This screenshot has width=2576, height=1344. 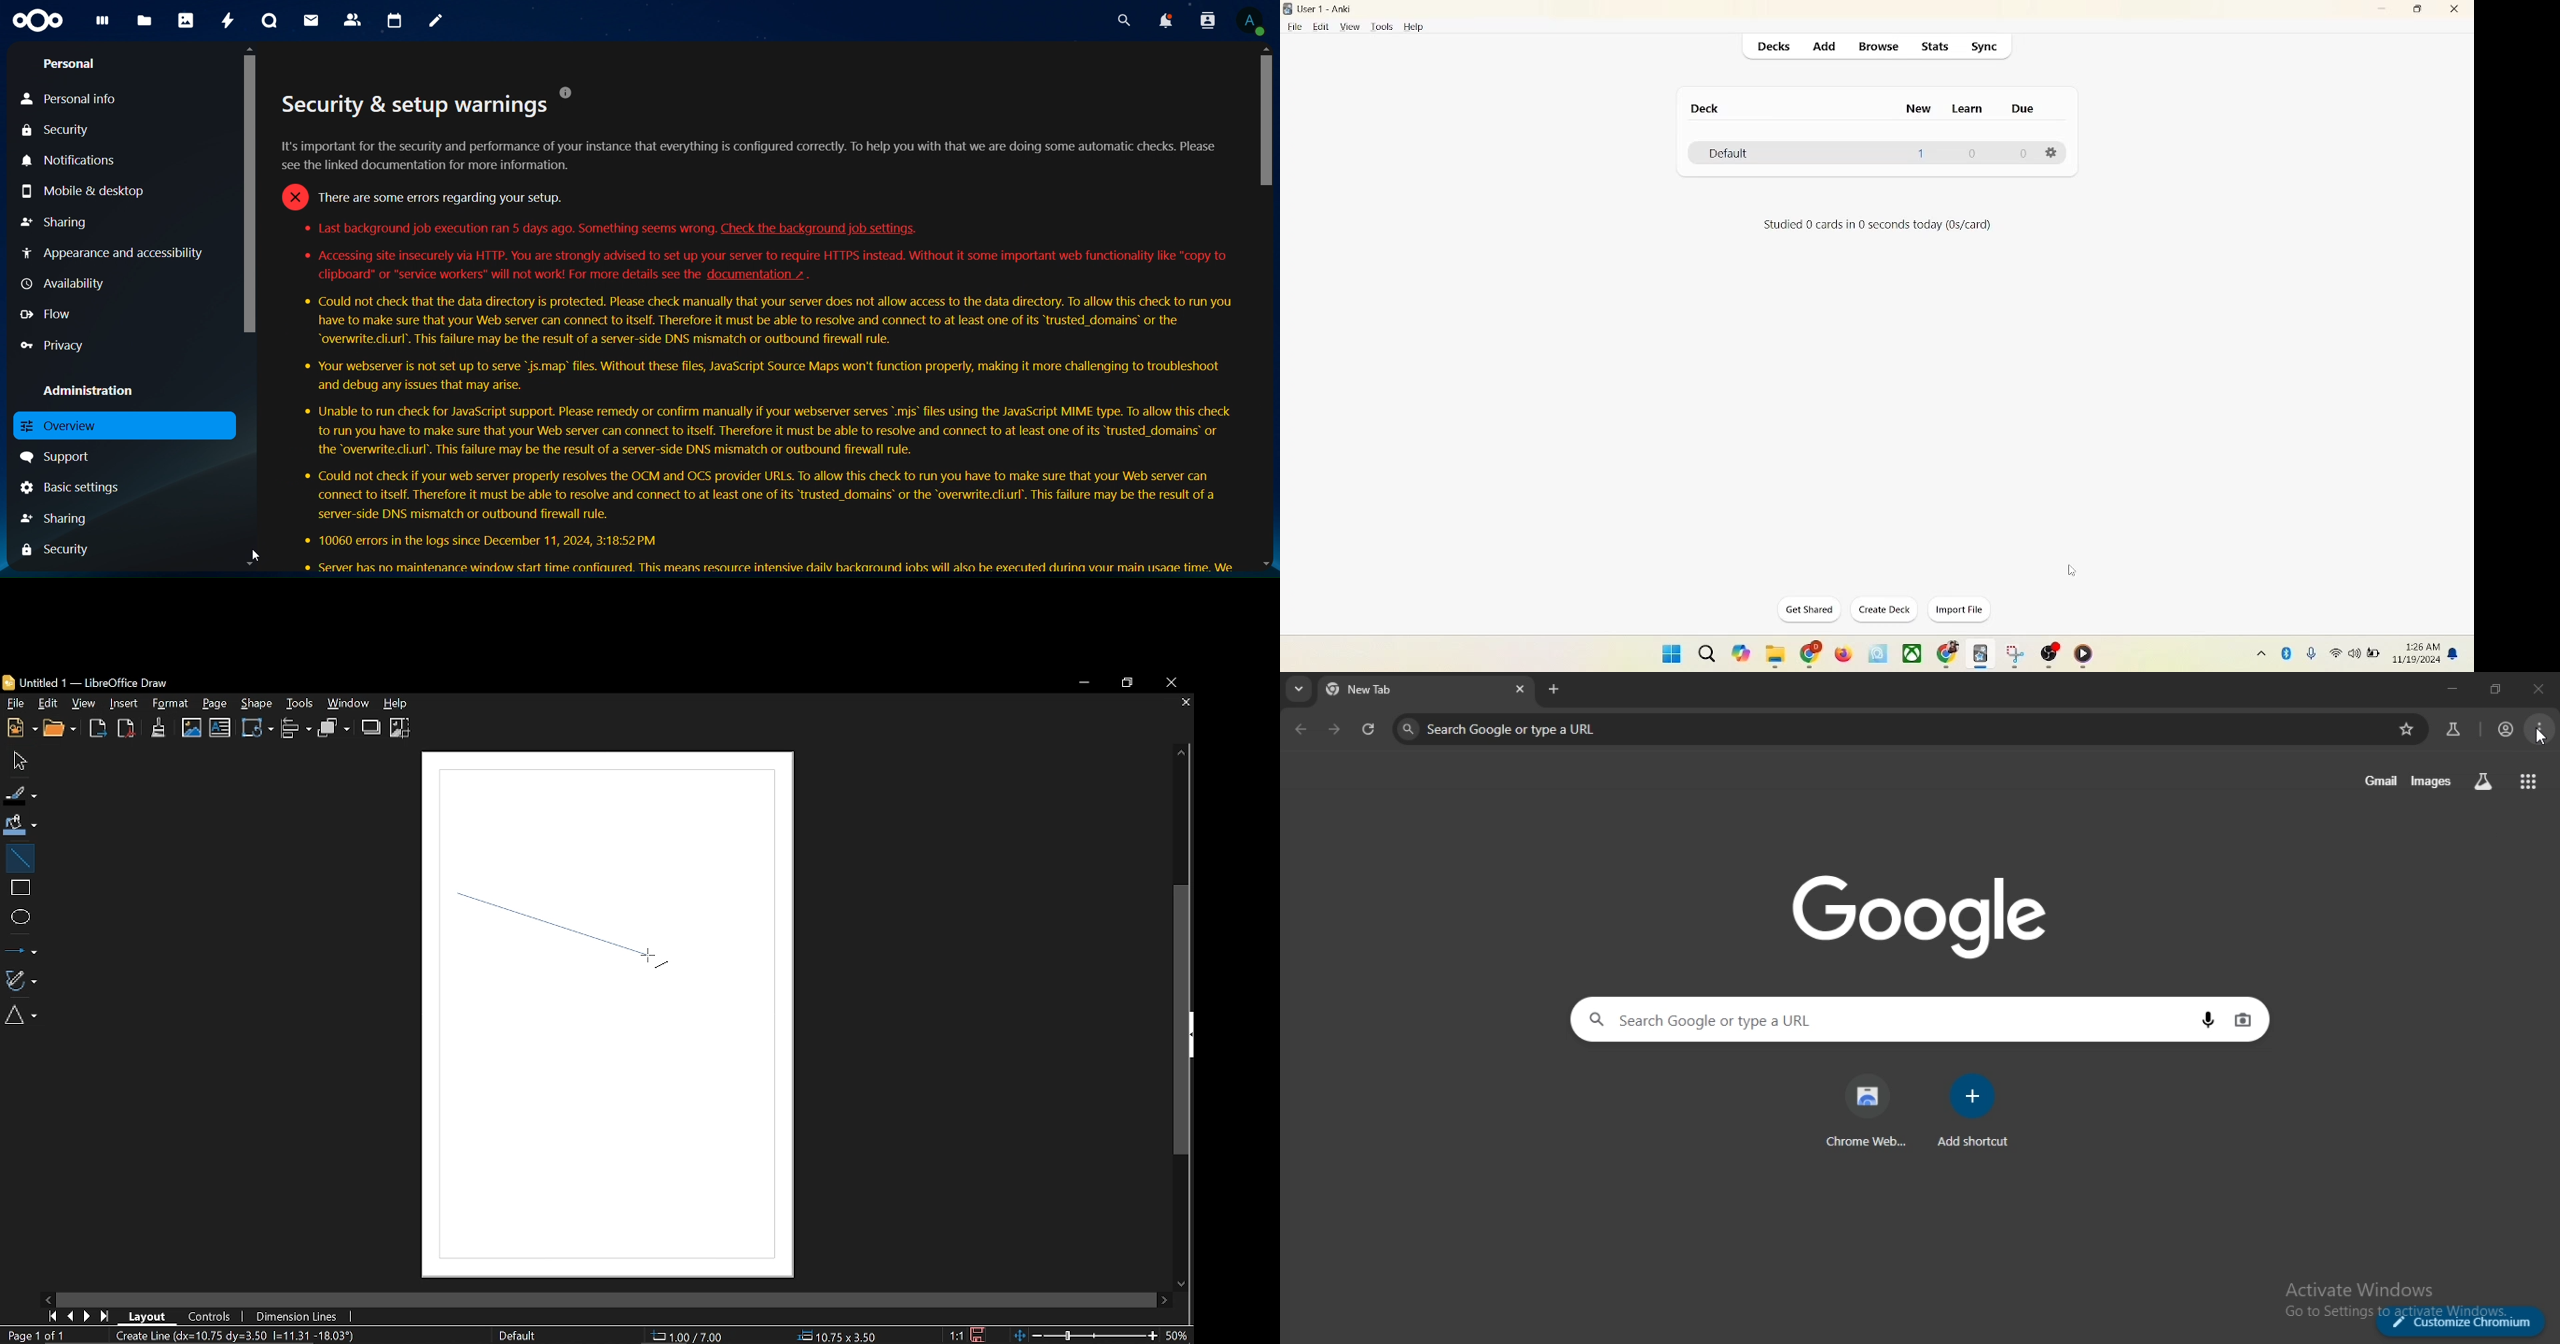 What do you see at coordinates (65, 459) in the screenshot?
I see `support` at bounding box center [65, 459].